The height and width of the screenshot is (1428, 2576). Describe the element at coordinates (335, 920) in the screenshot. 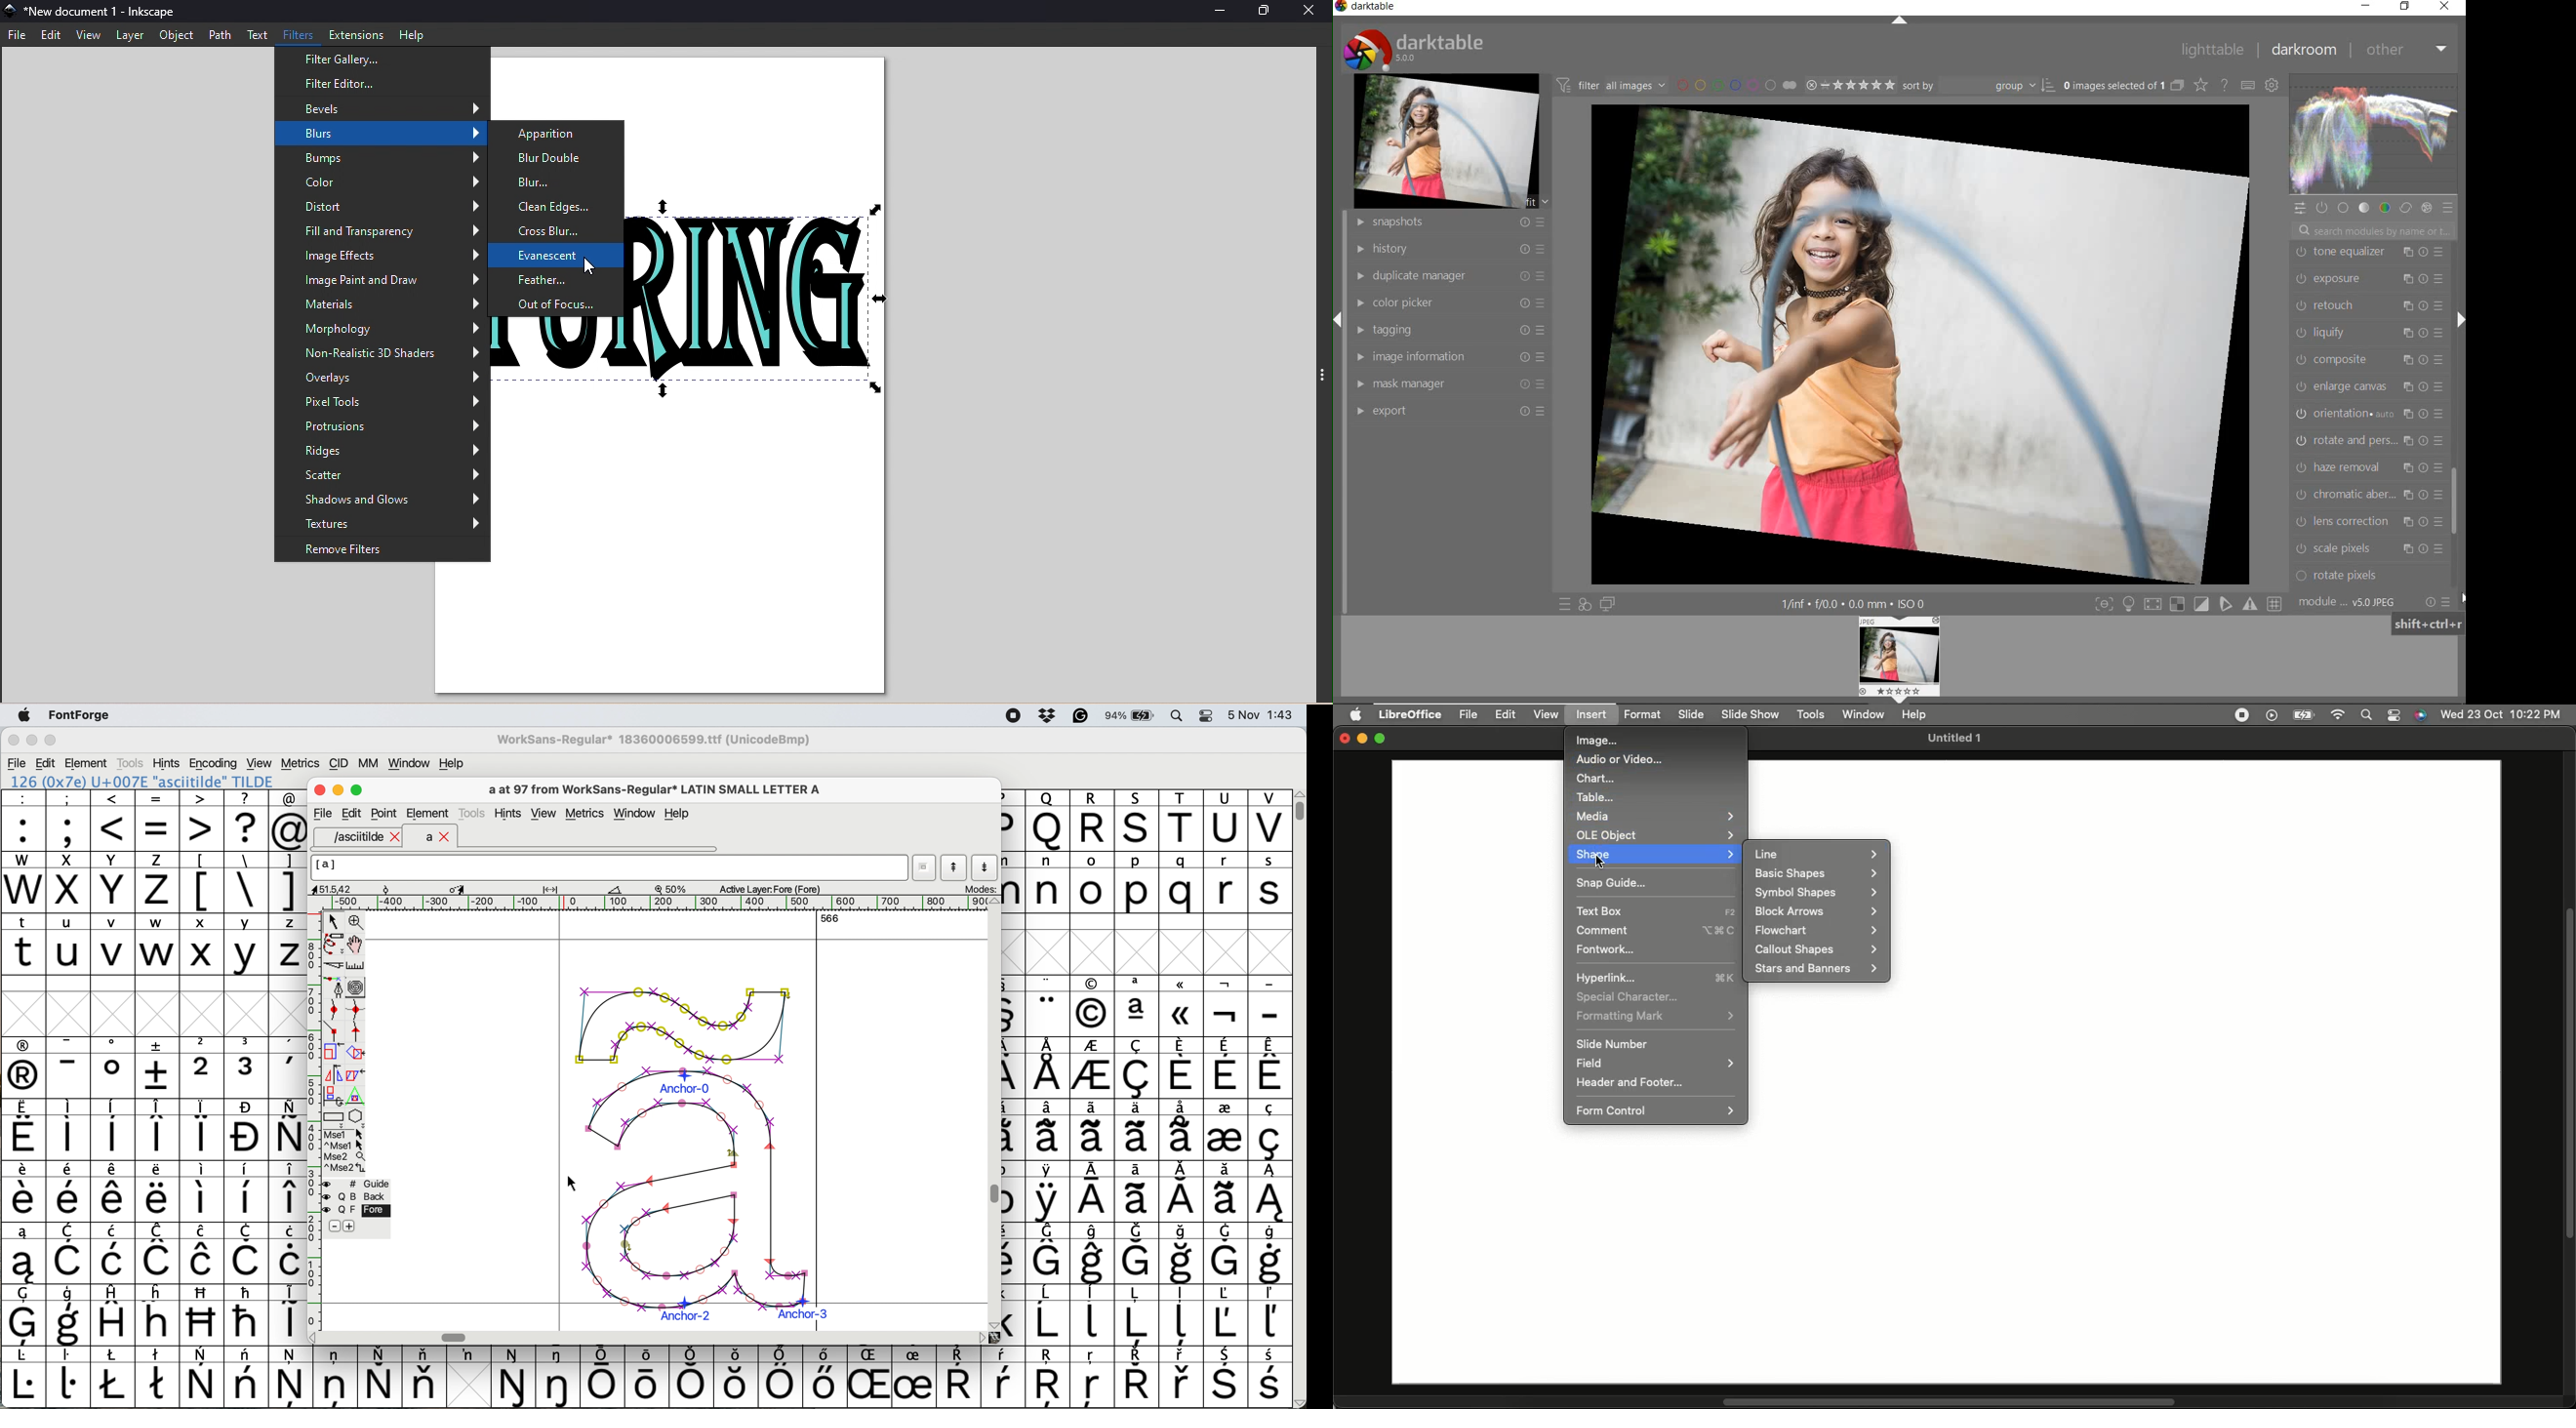

I see `select` at that location.